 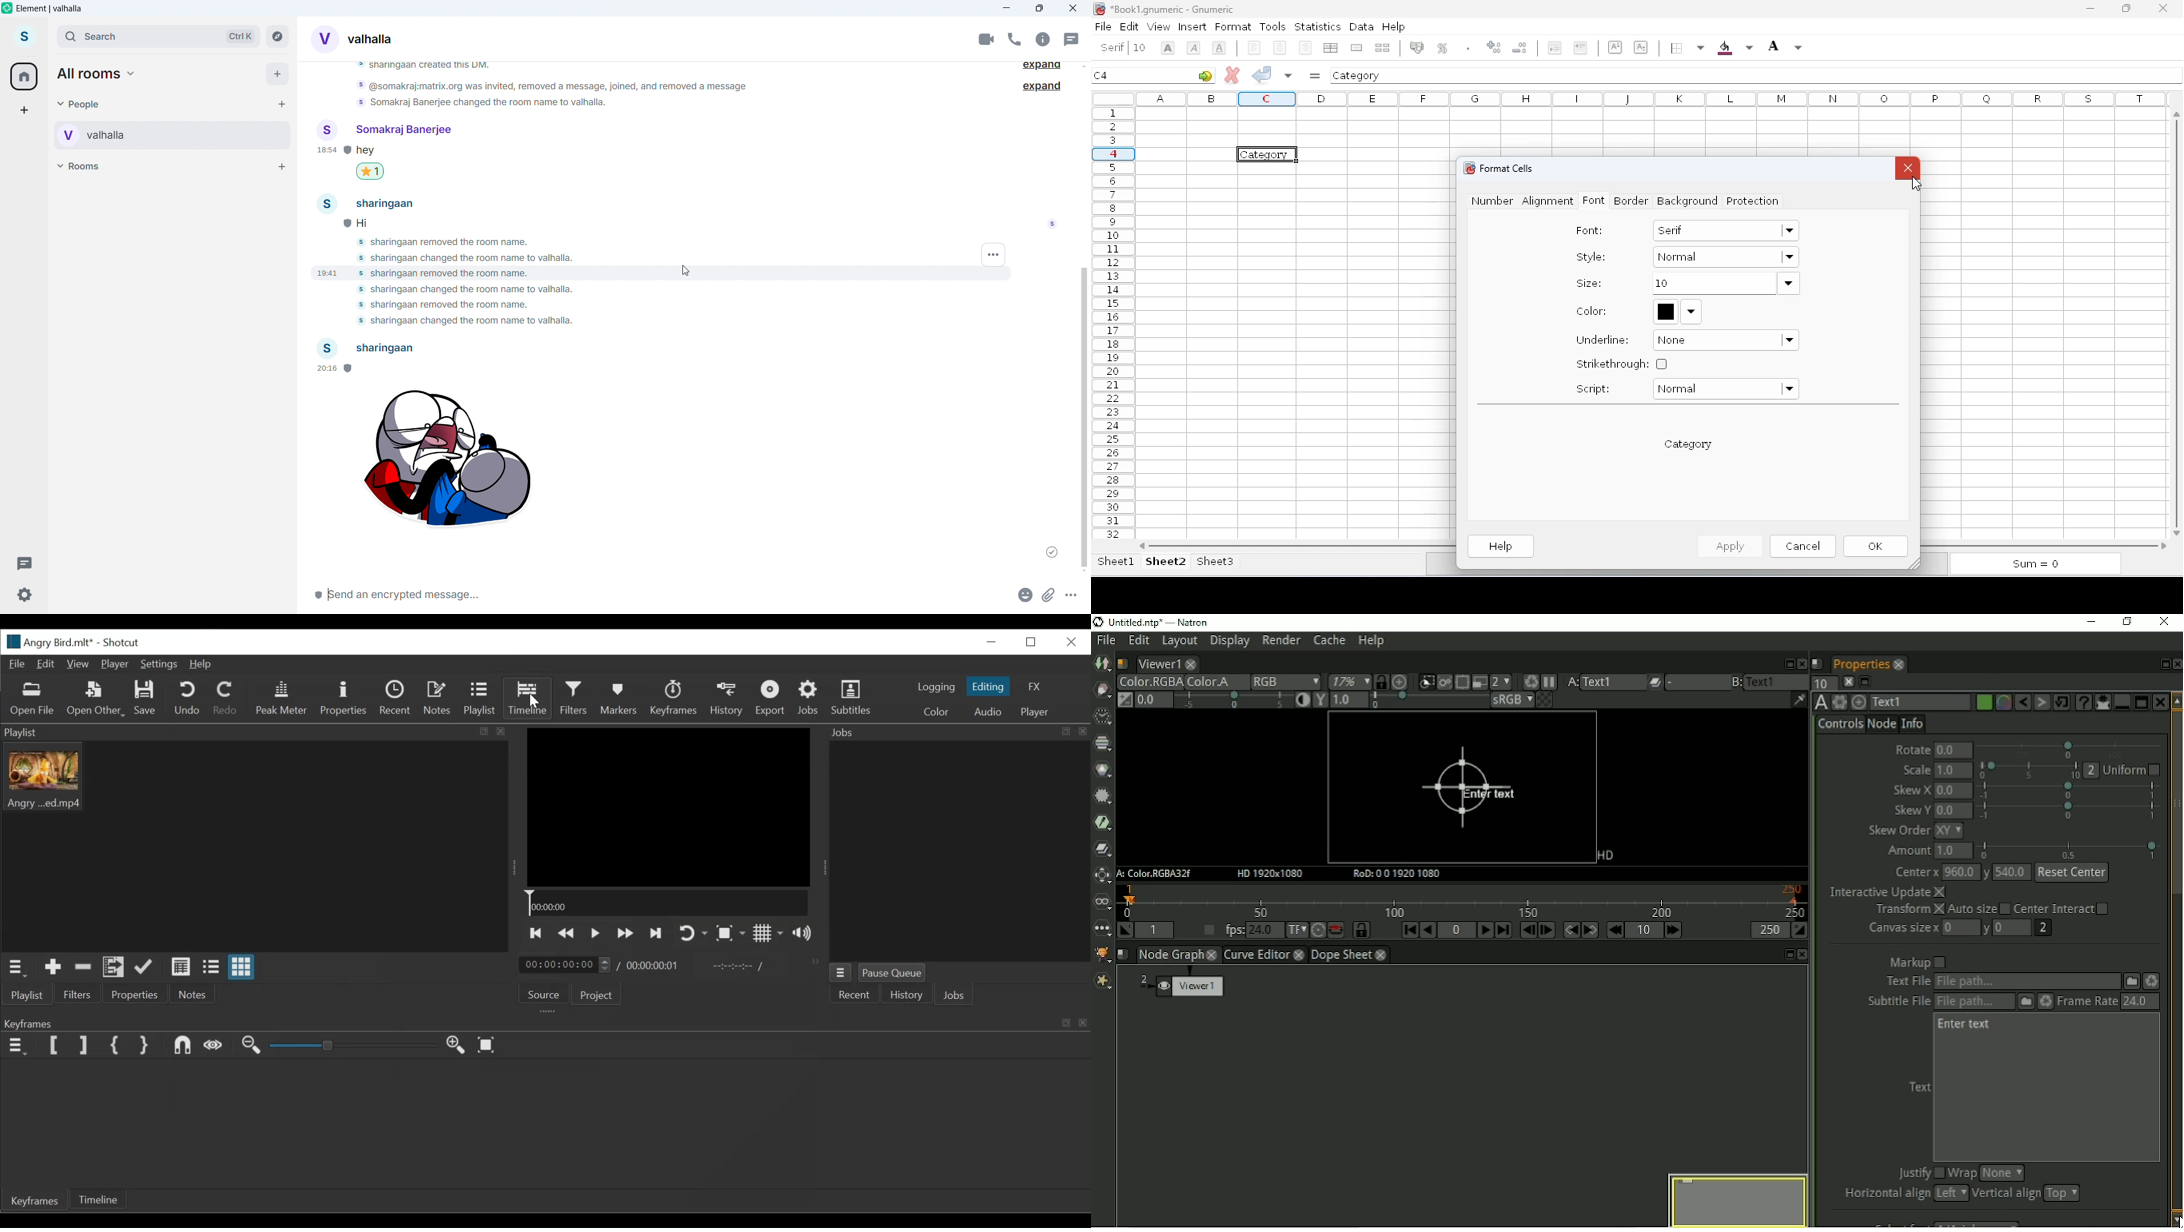 What do you see at coordinates (444, 306) in the screenshot?
I see `somakraj banerjee removed the room name` at bounding box center [444, 306].